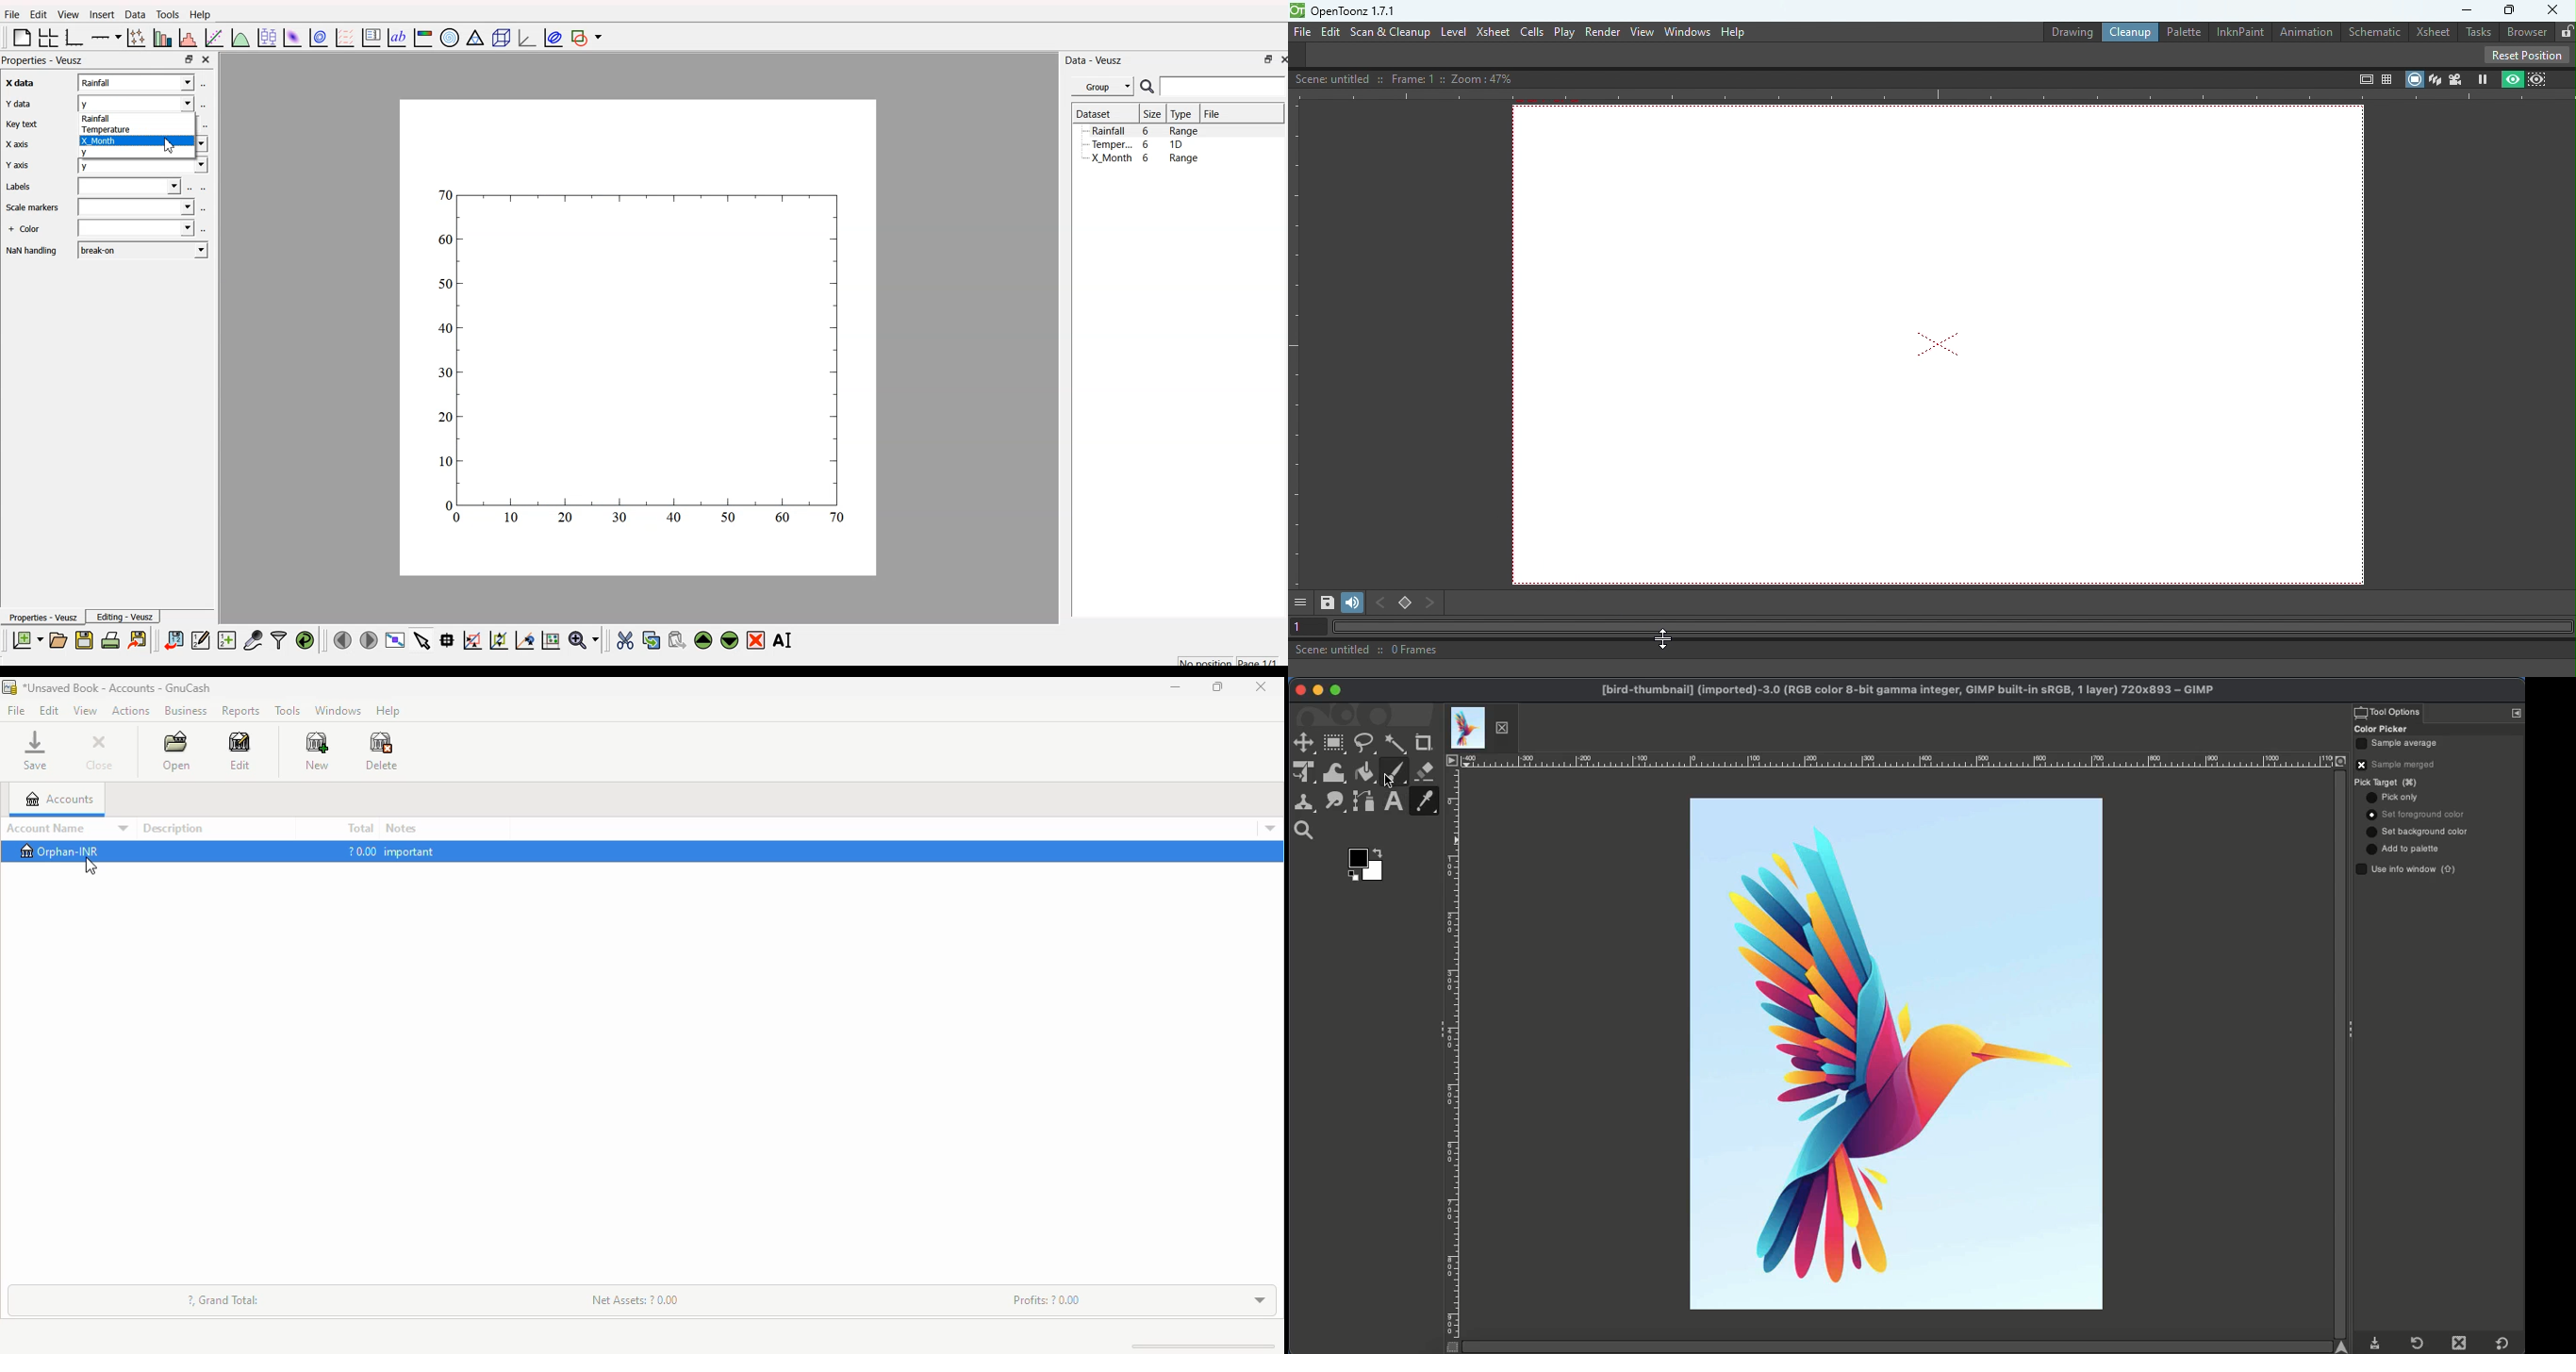 Image resolution: width=2576 pixels, height=1372 pixels. Describe the element at coordinates (1308, 831) in the screenshot. I see `Magnify` at that location.